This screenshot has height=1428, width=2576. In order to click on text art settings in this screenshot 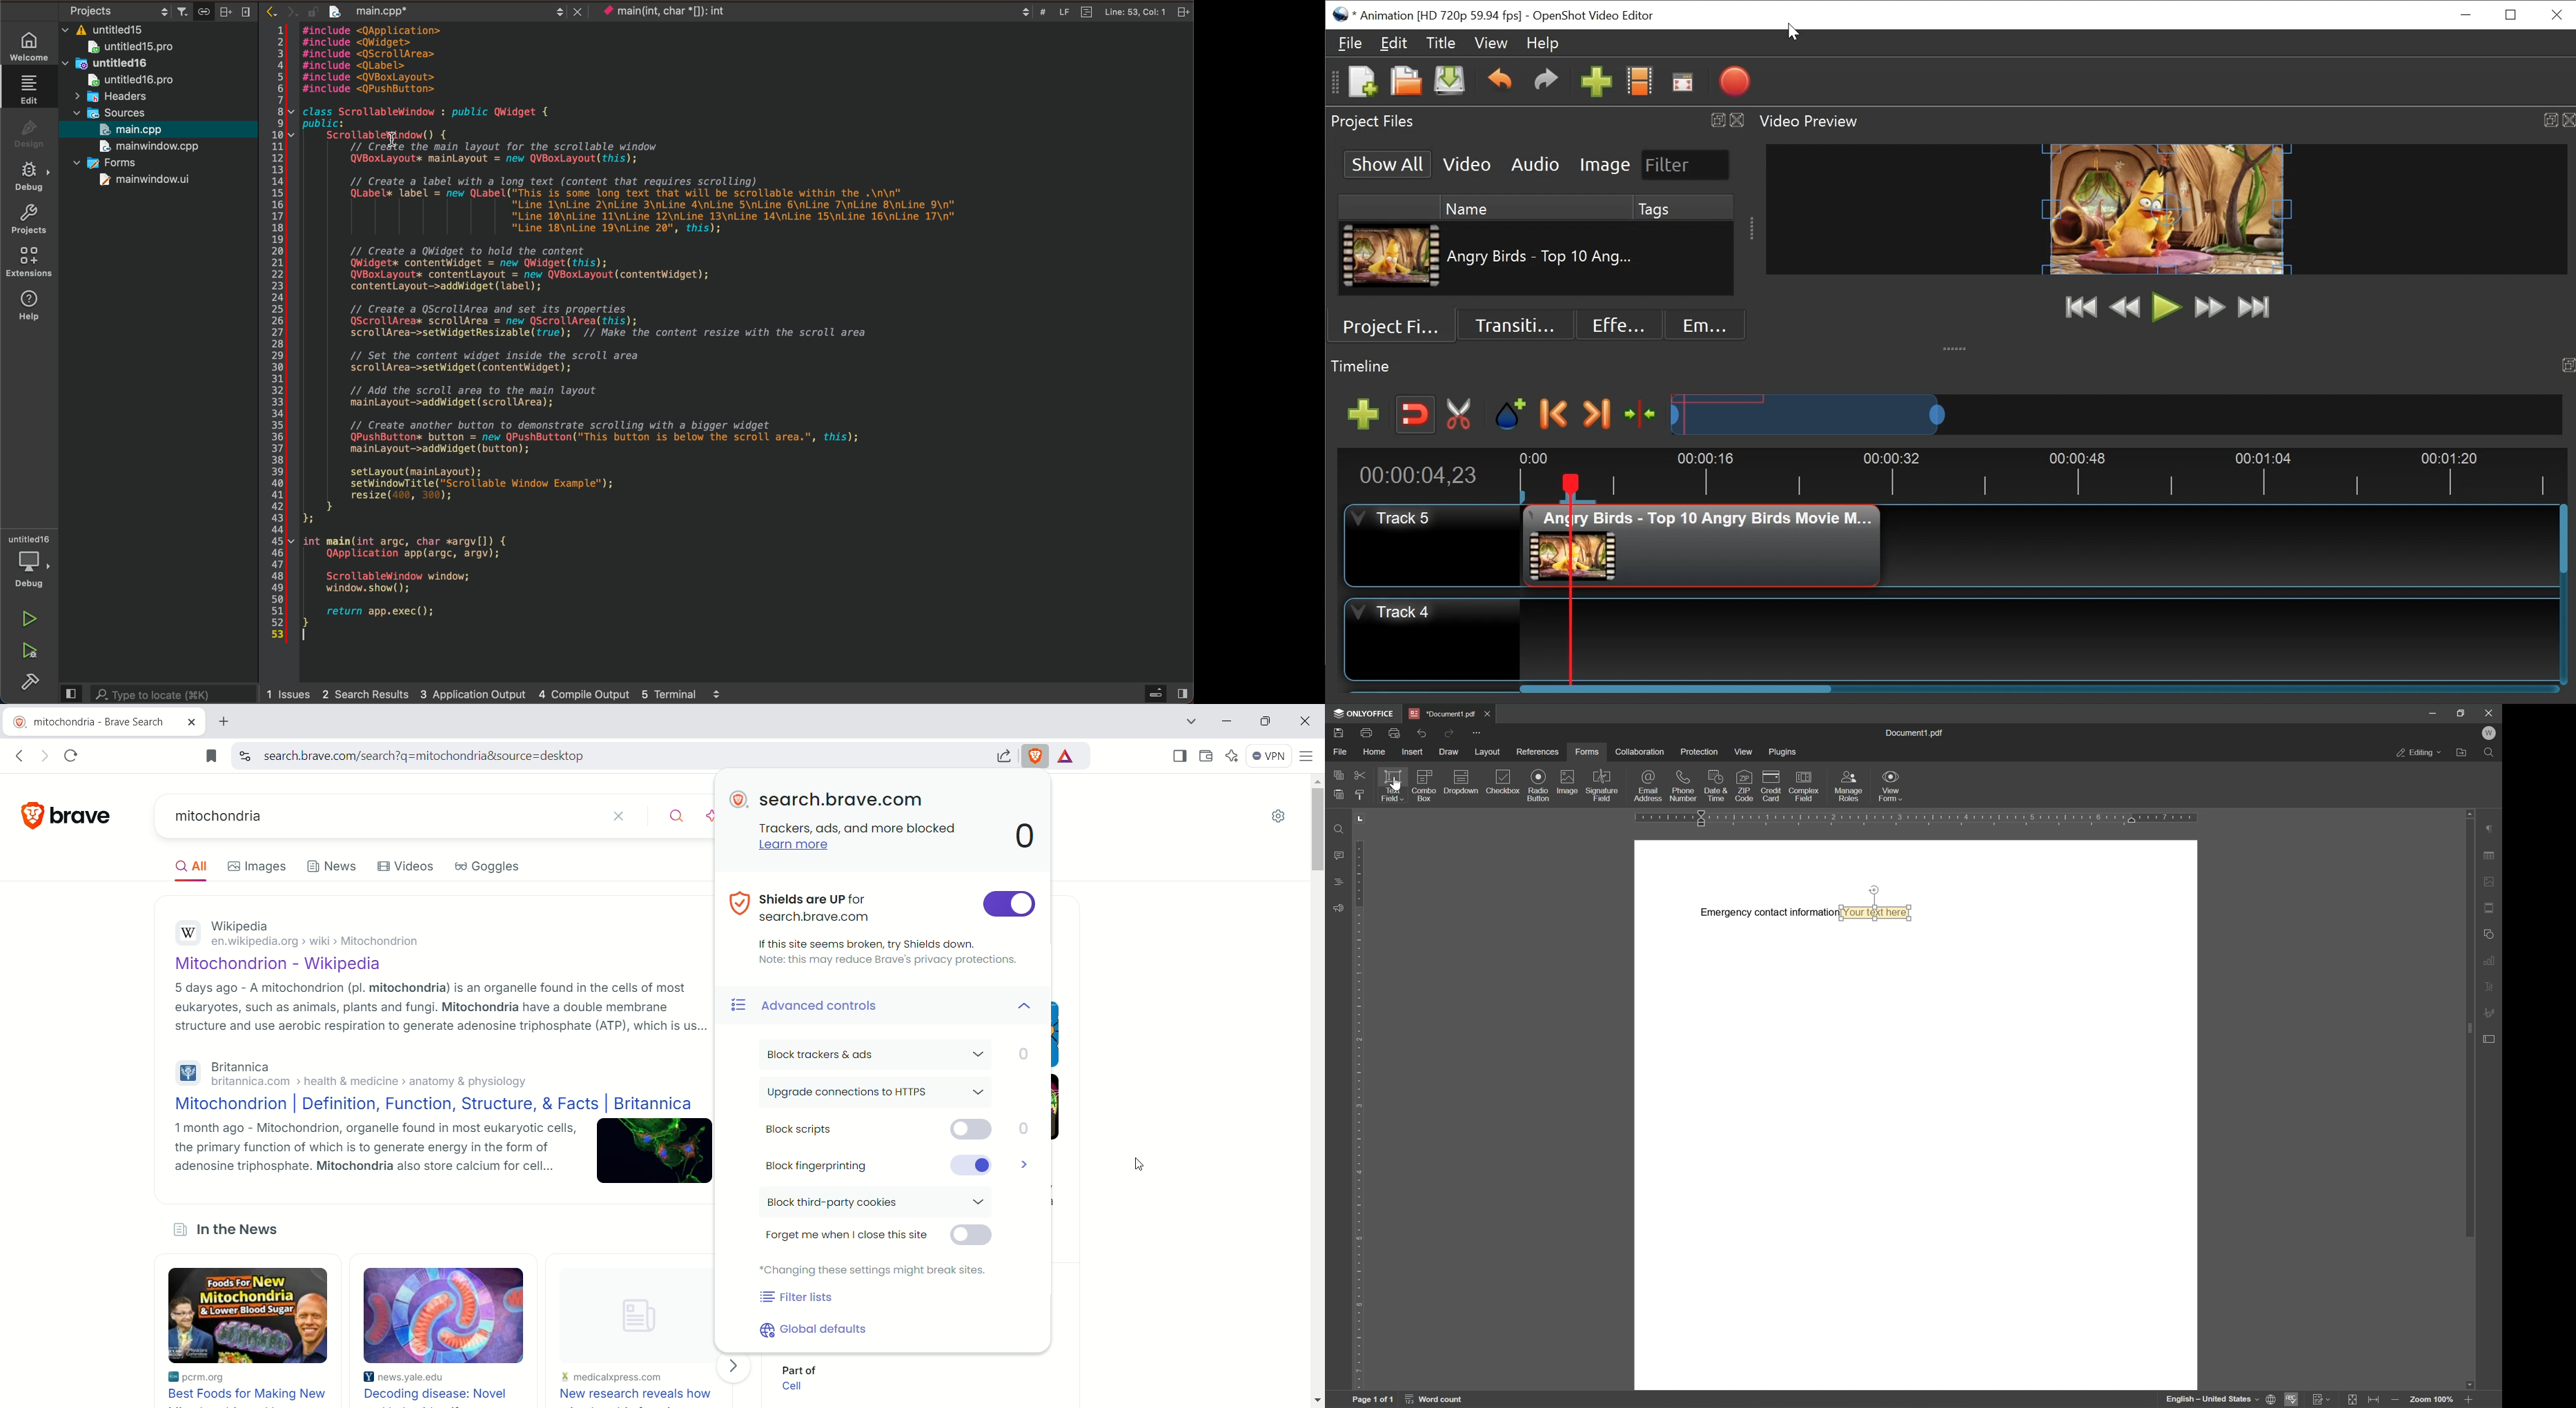, I will do `click(2491, 987)`.